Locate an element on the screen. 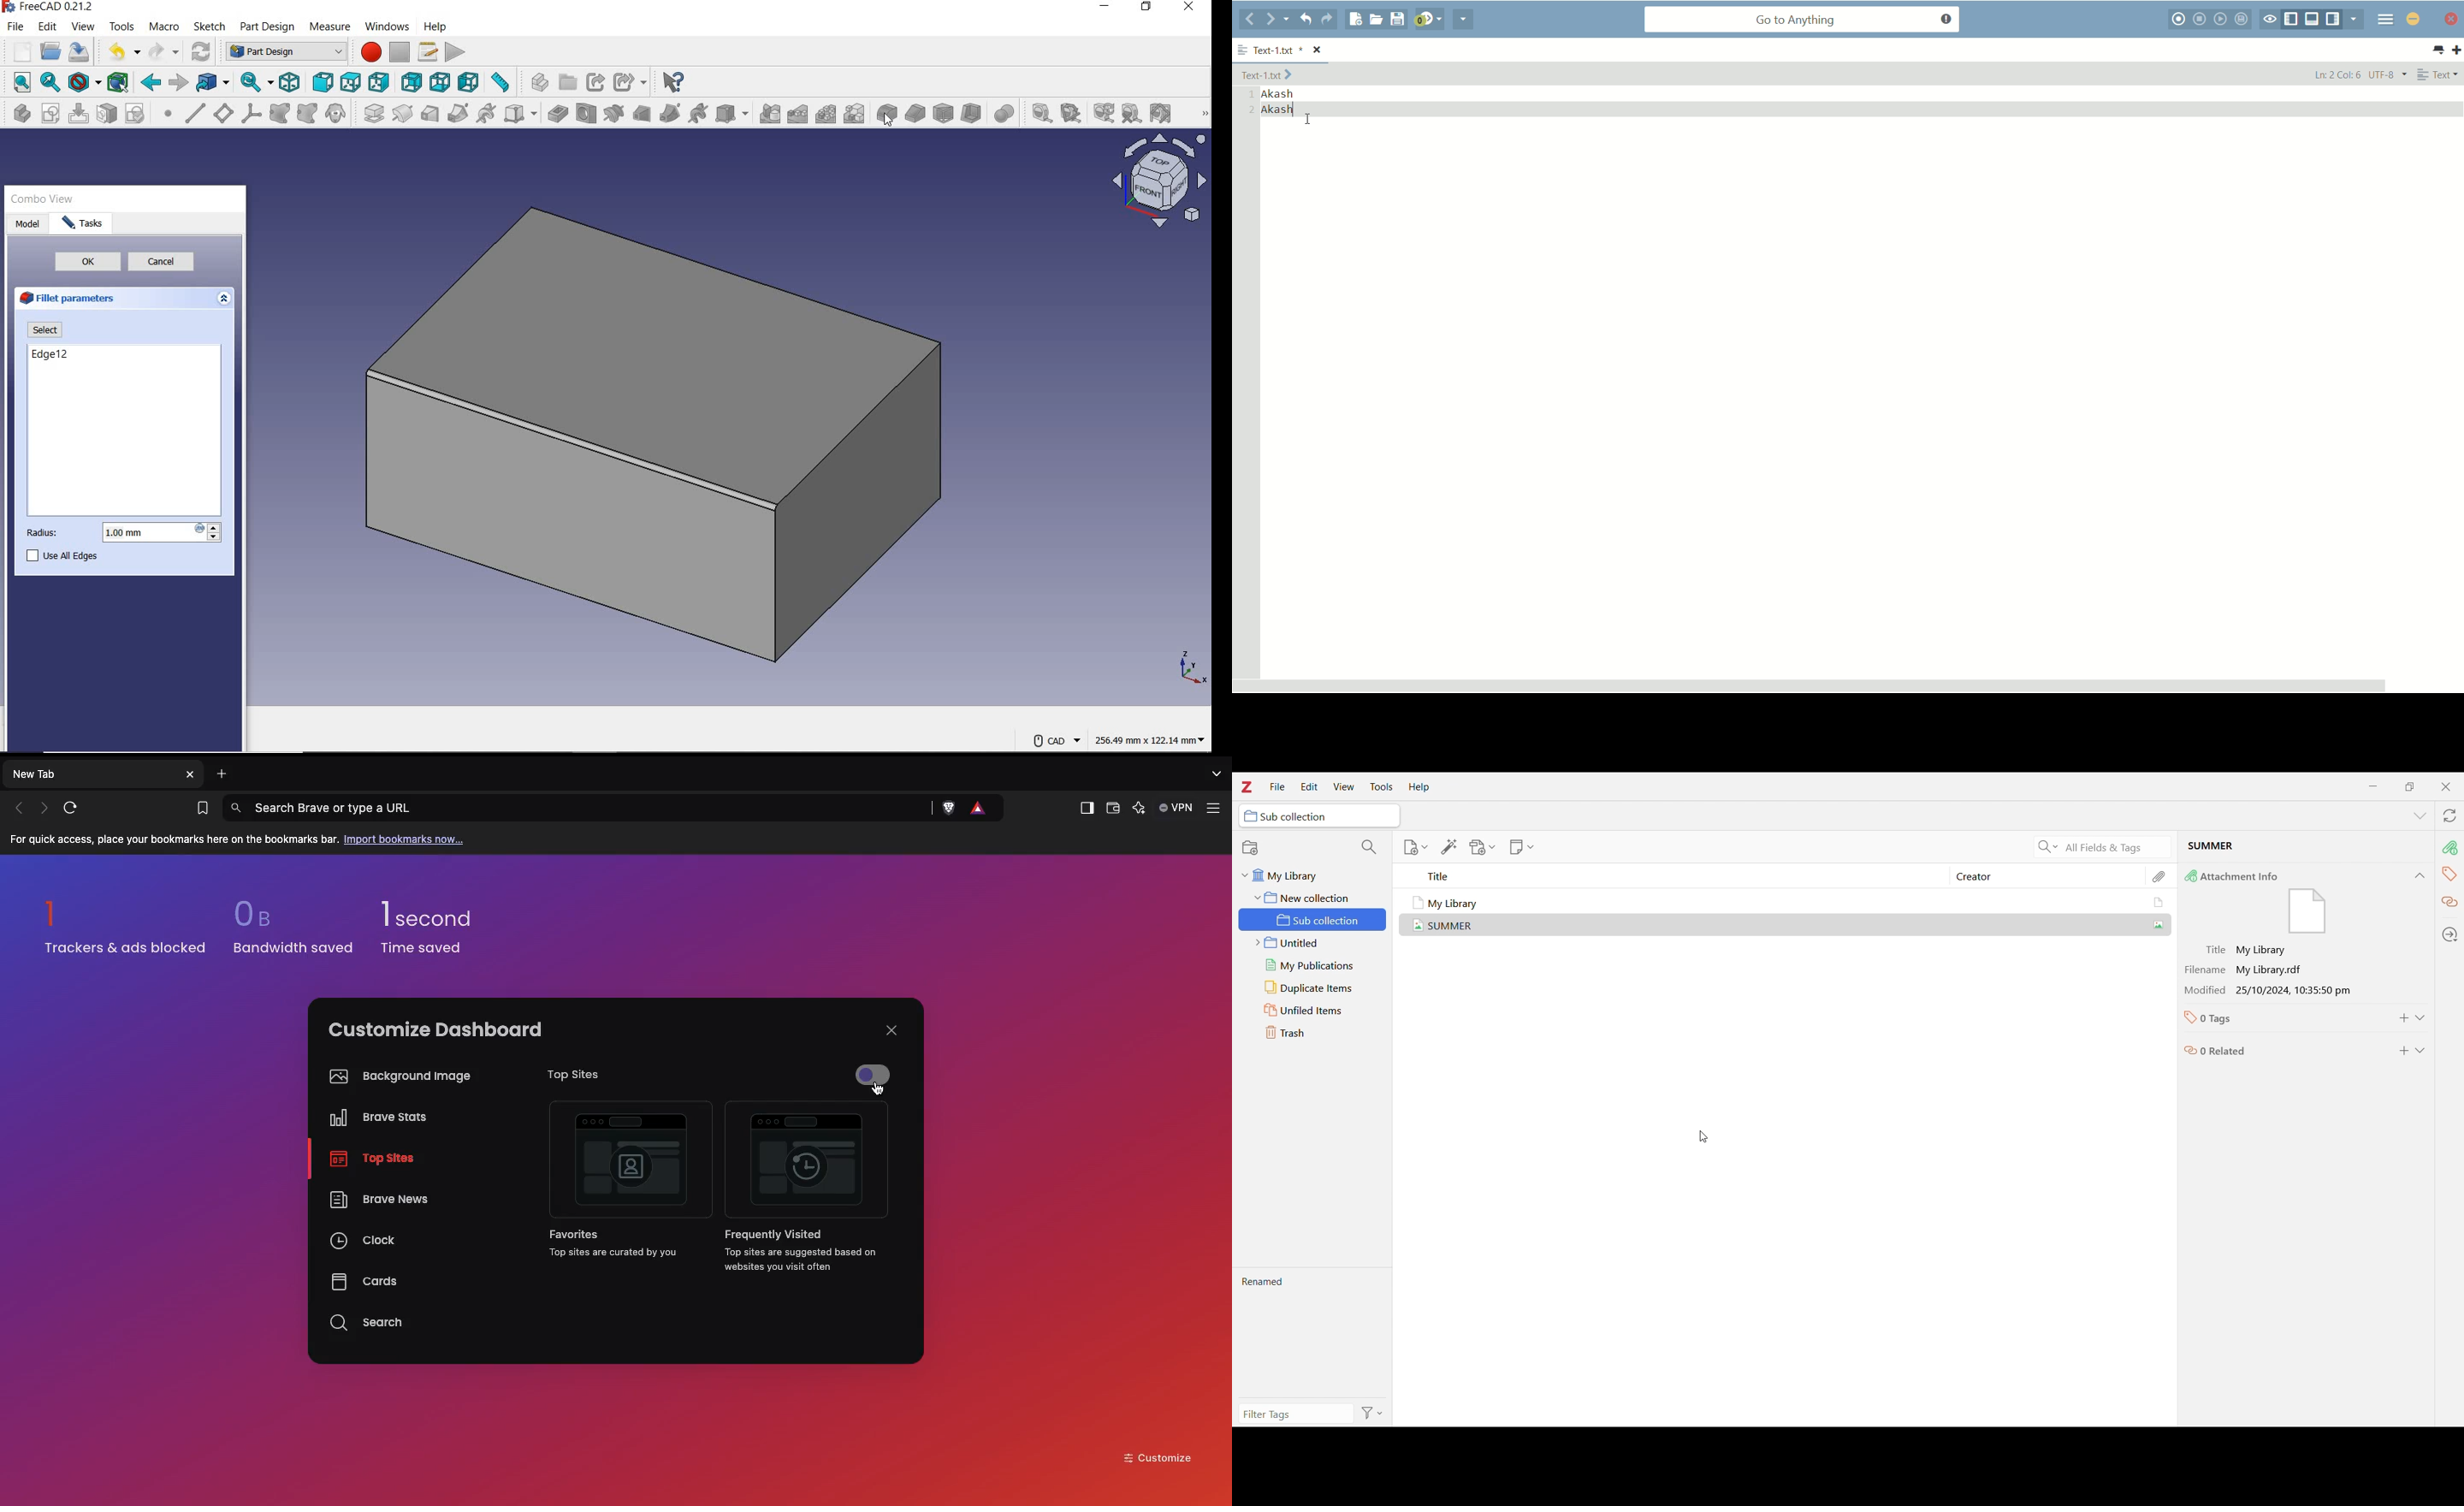 This screenshot has height=1512, width=2464. minimize is located at coordinates (1104, 6).